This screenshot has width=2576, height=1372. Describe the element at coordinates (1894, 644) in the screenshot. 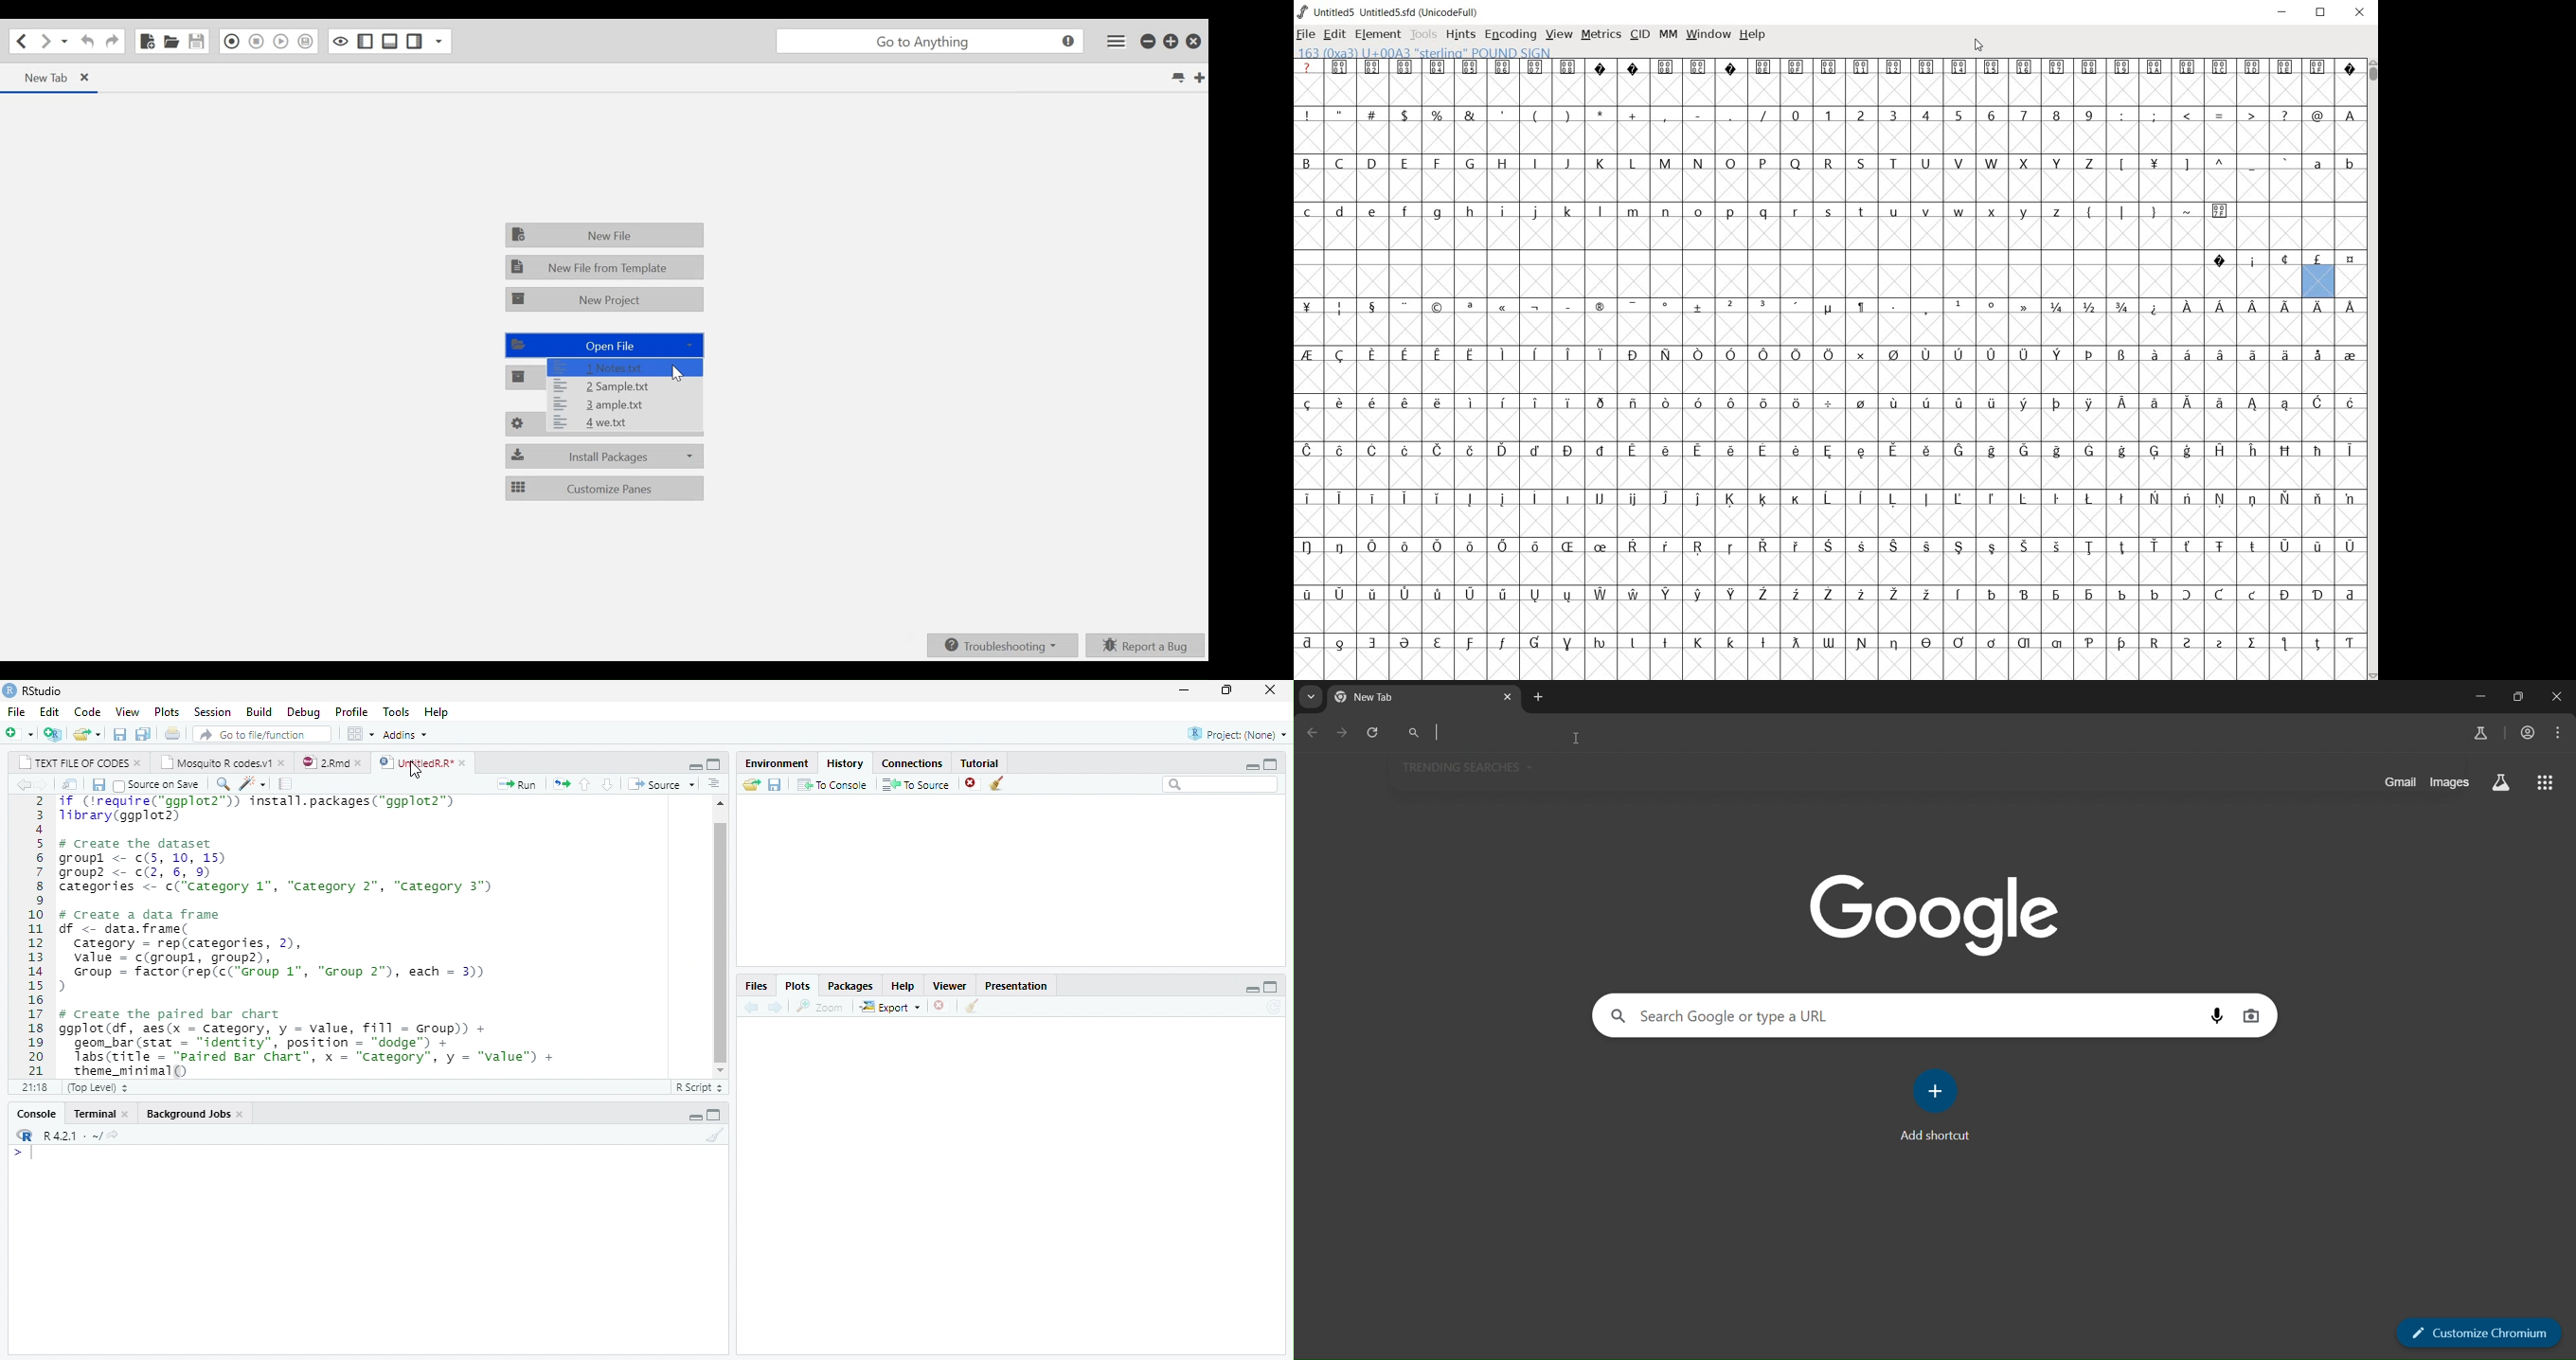

I see `Symbol` at that location.